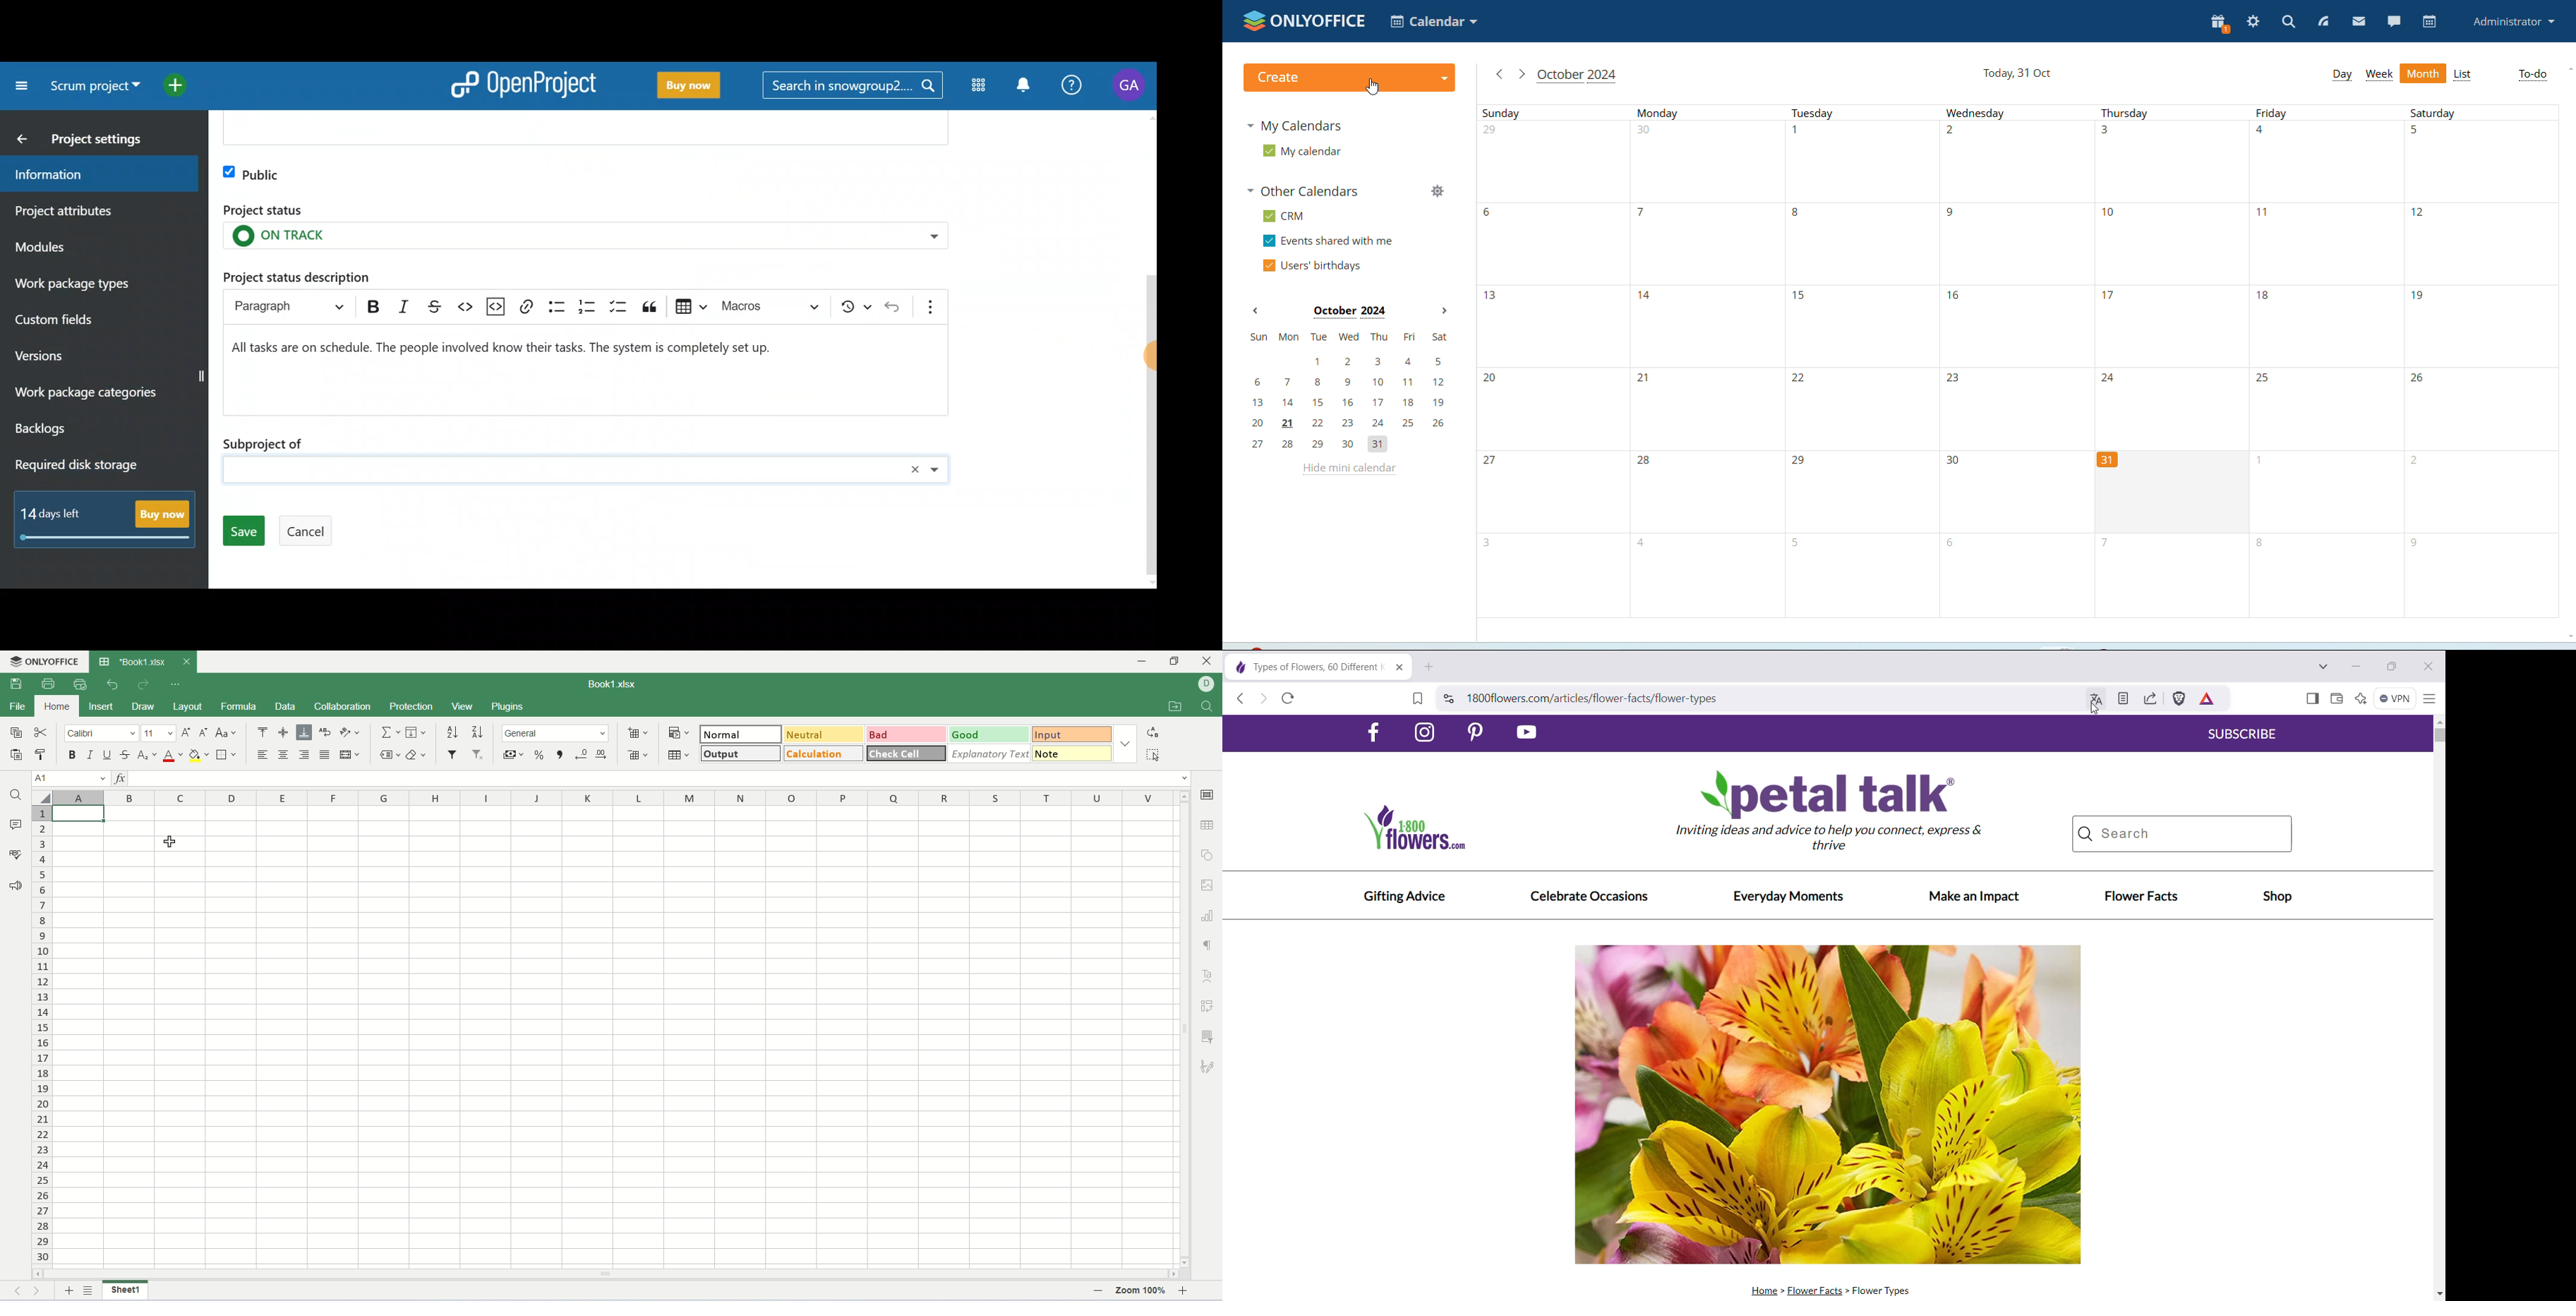  Describe the element at coordinates (134, 661) in the screenshot. I see `workbook tab` at that location.